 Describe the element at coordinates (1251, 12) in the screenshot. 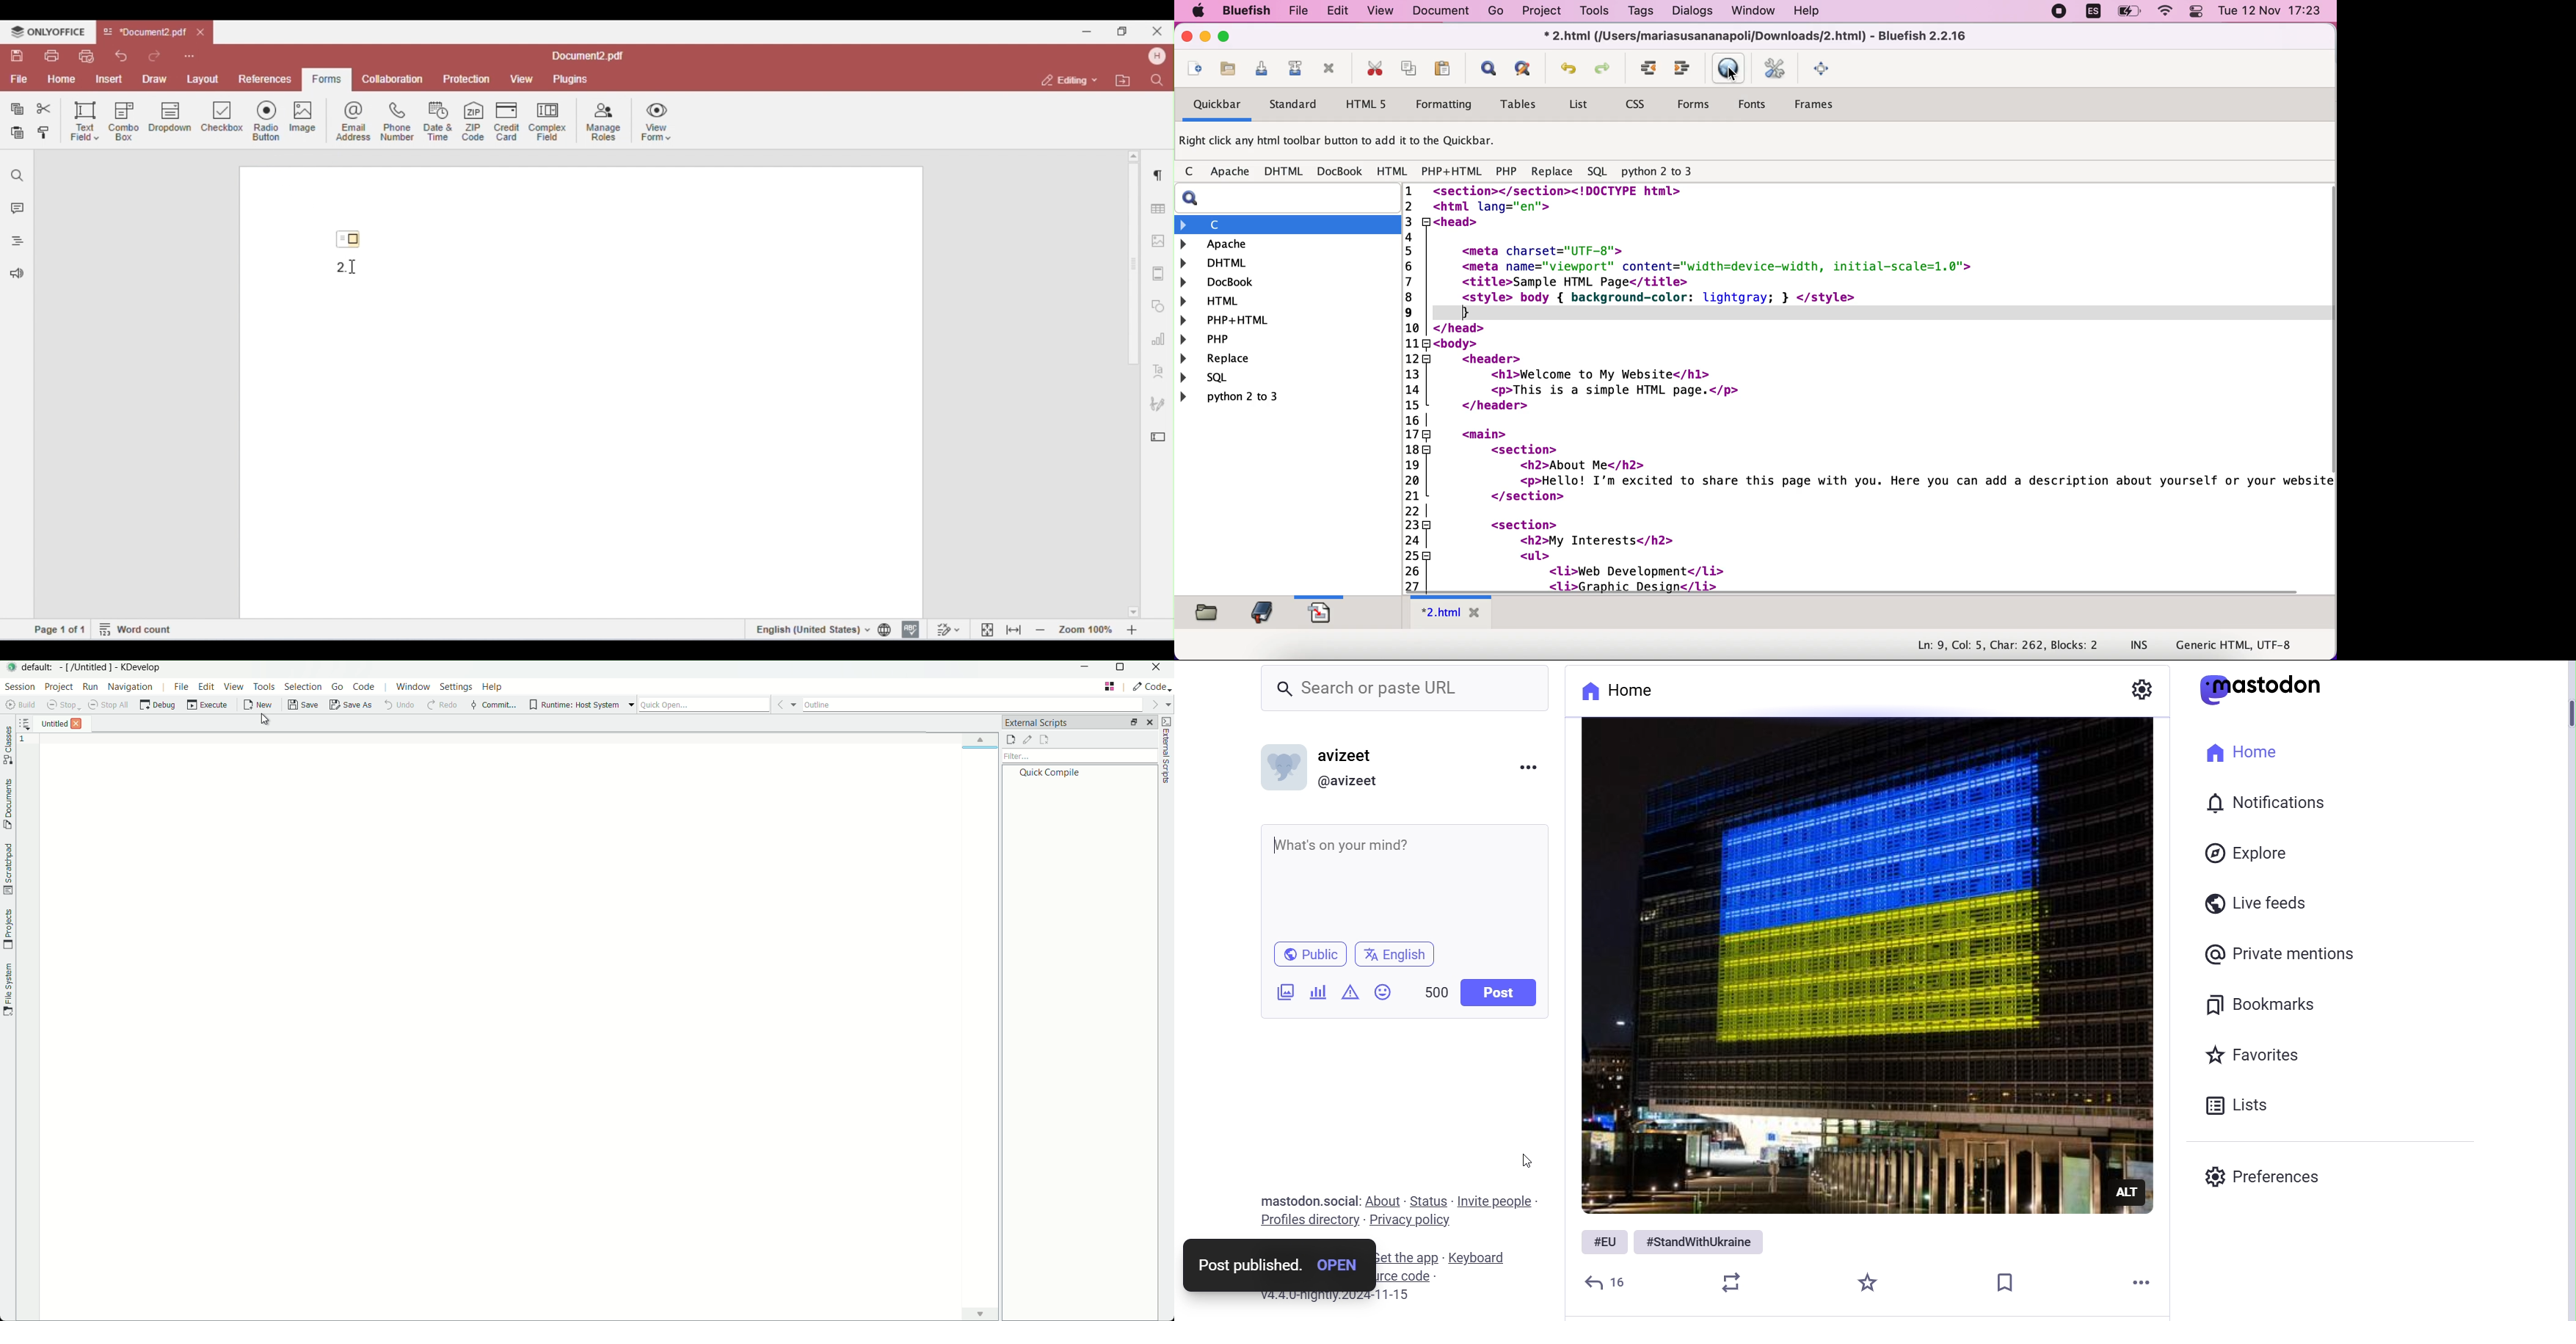

I see `bluefish` at that location.